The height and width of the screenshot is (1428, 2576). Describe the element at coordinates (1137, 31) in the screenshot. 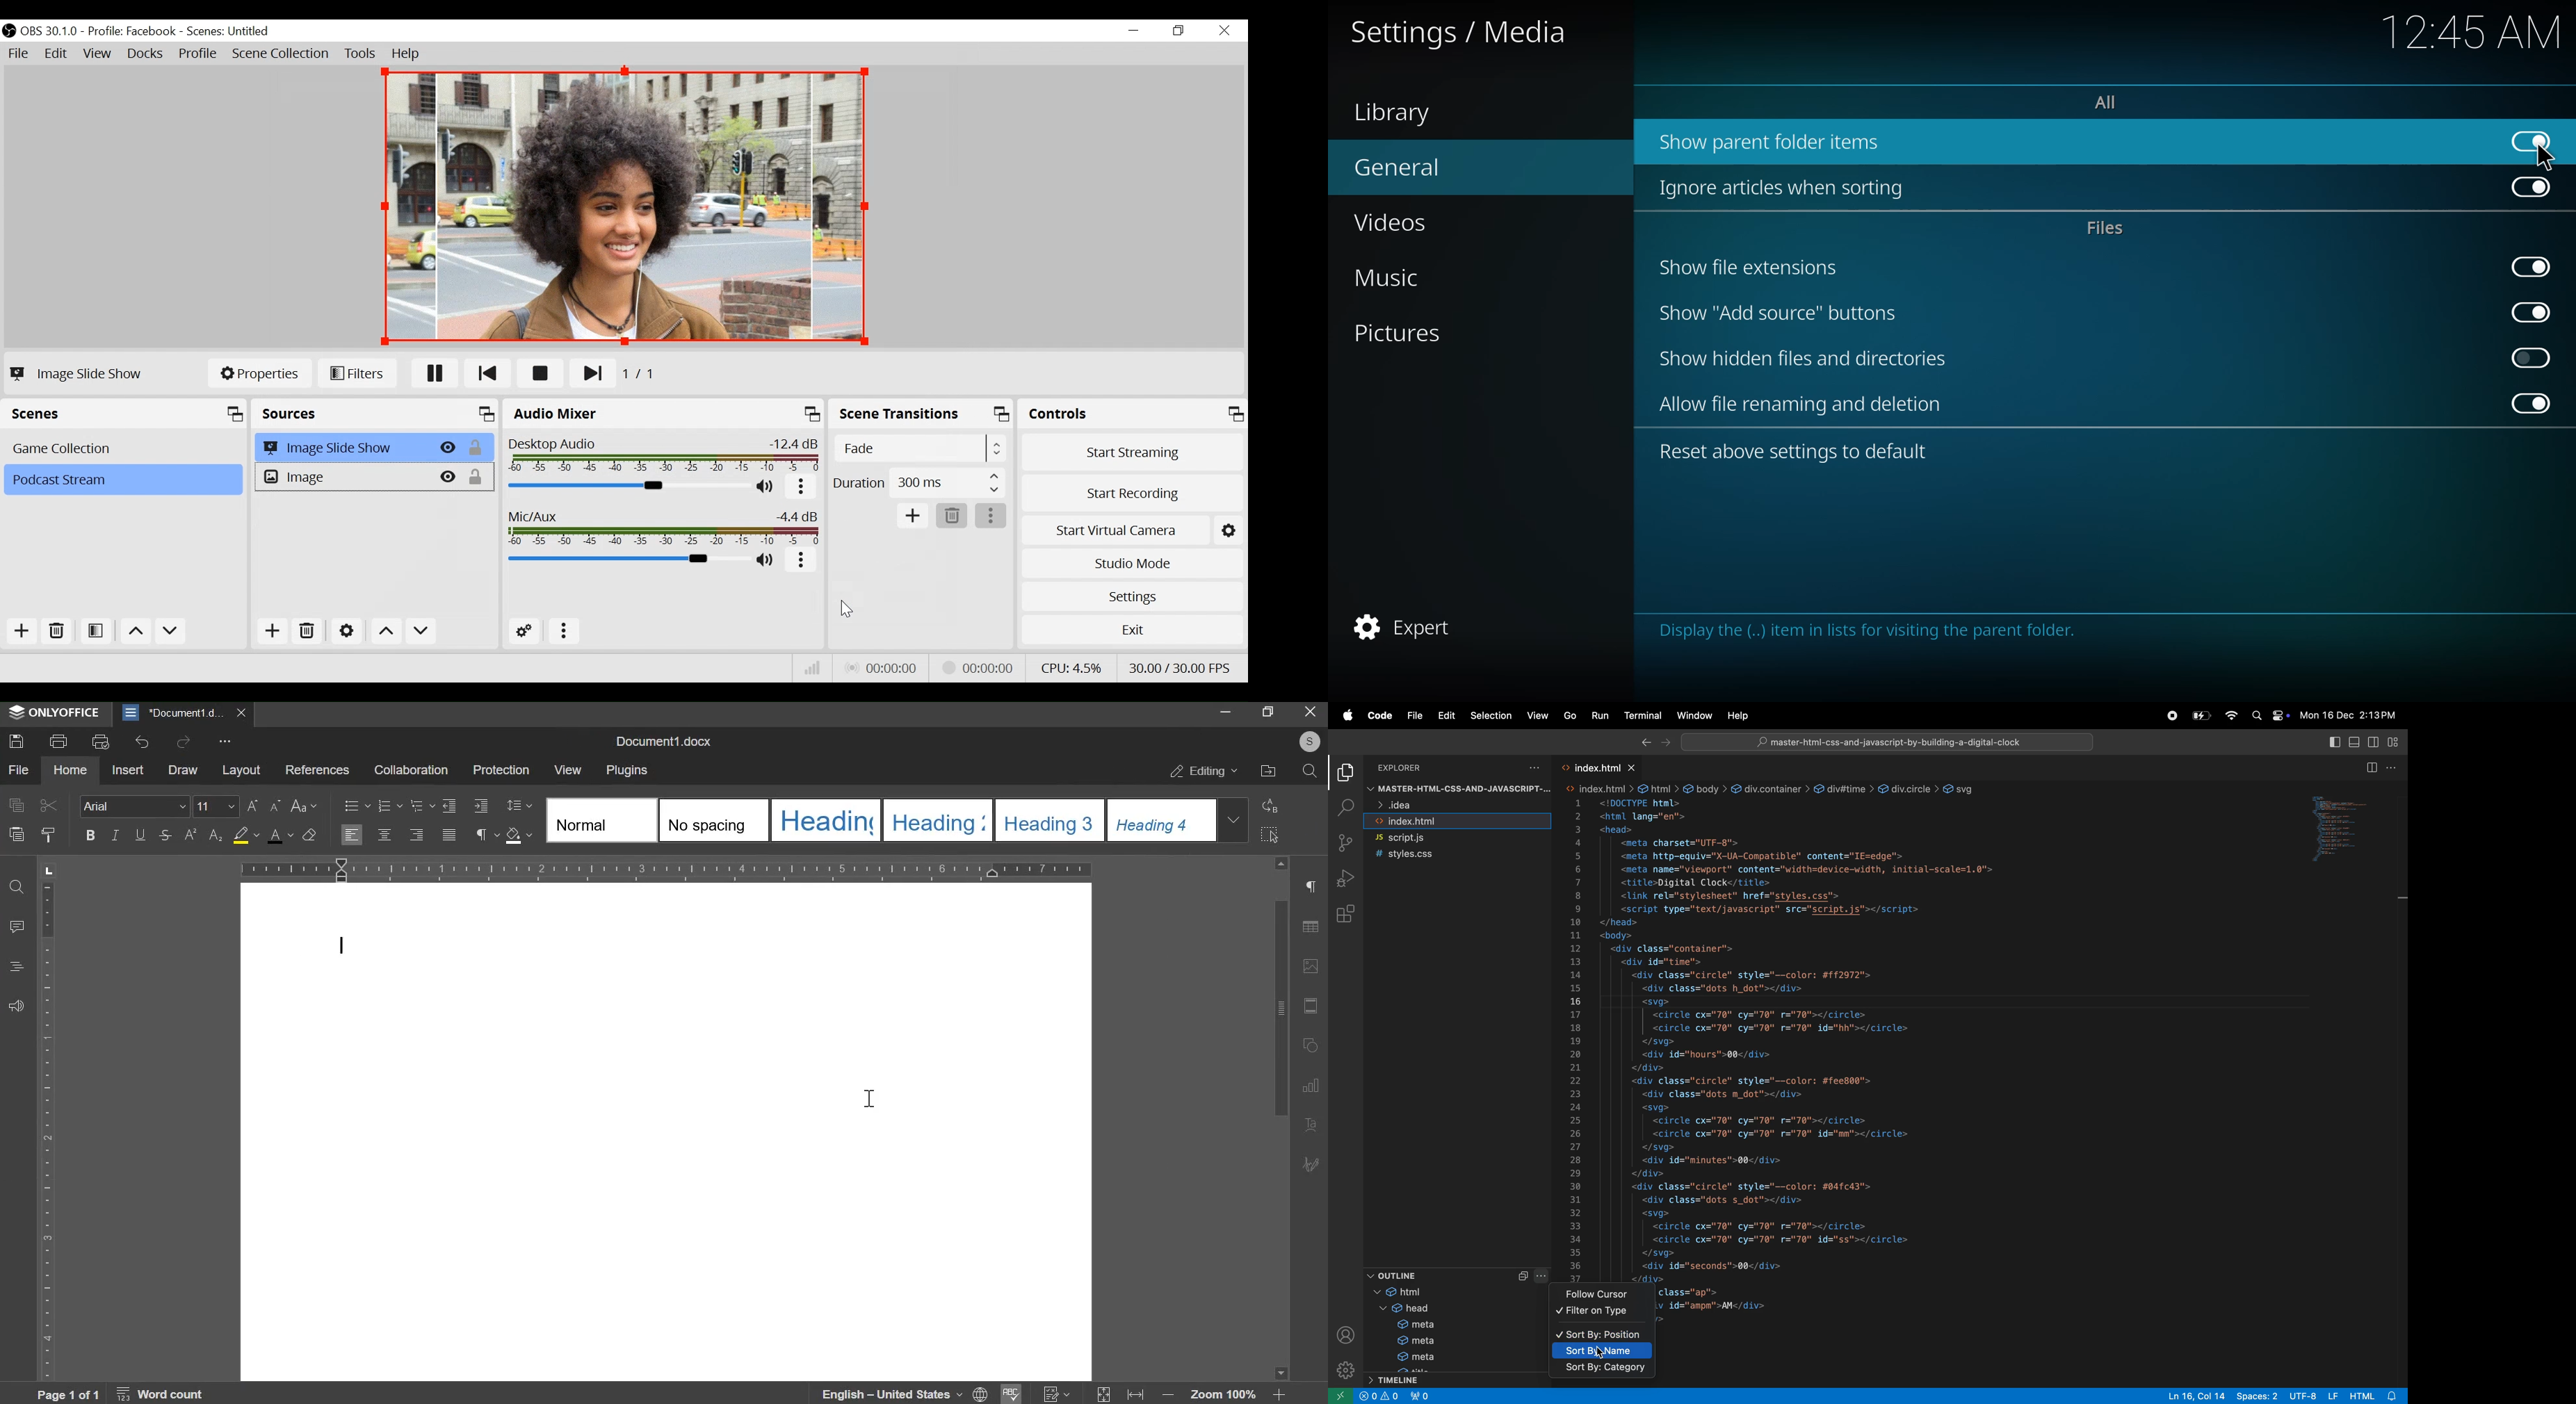

I see `minimize` at that location.